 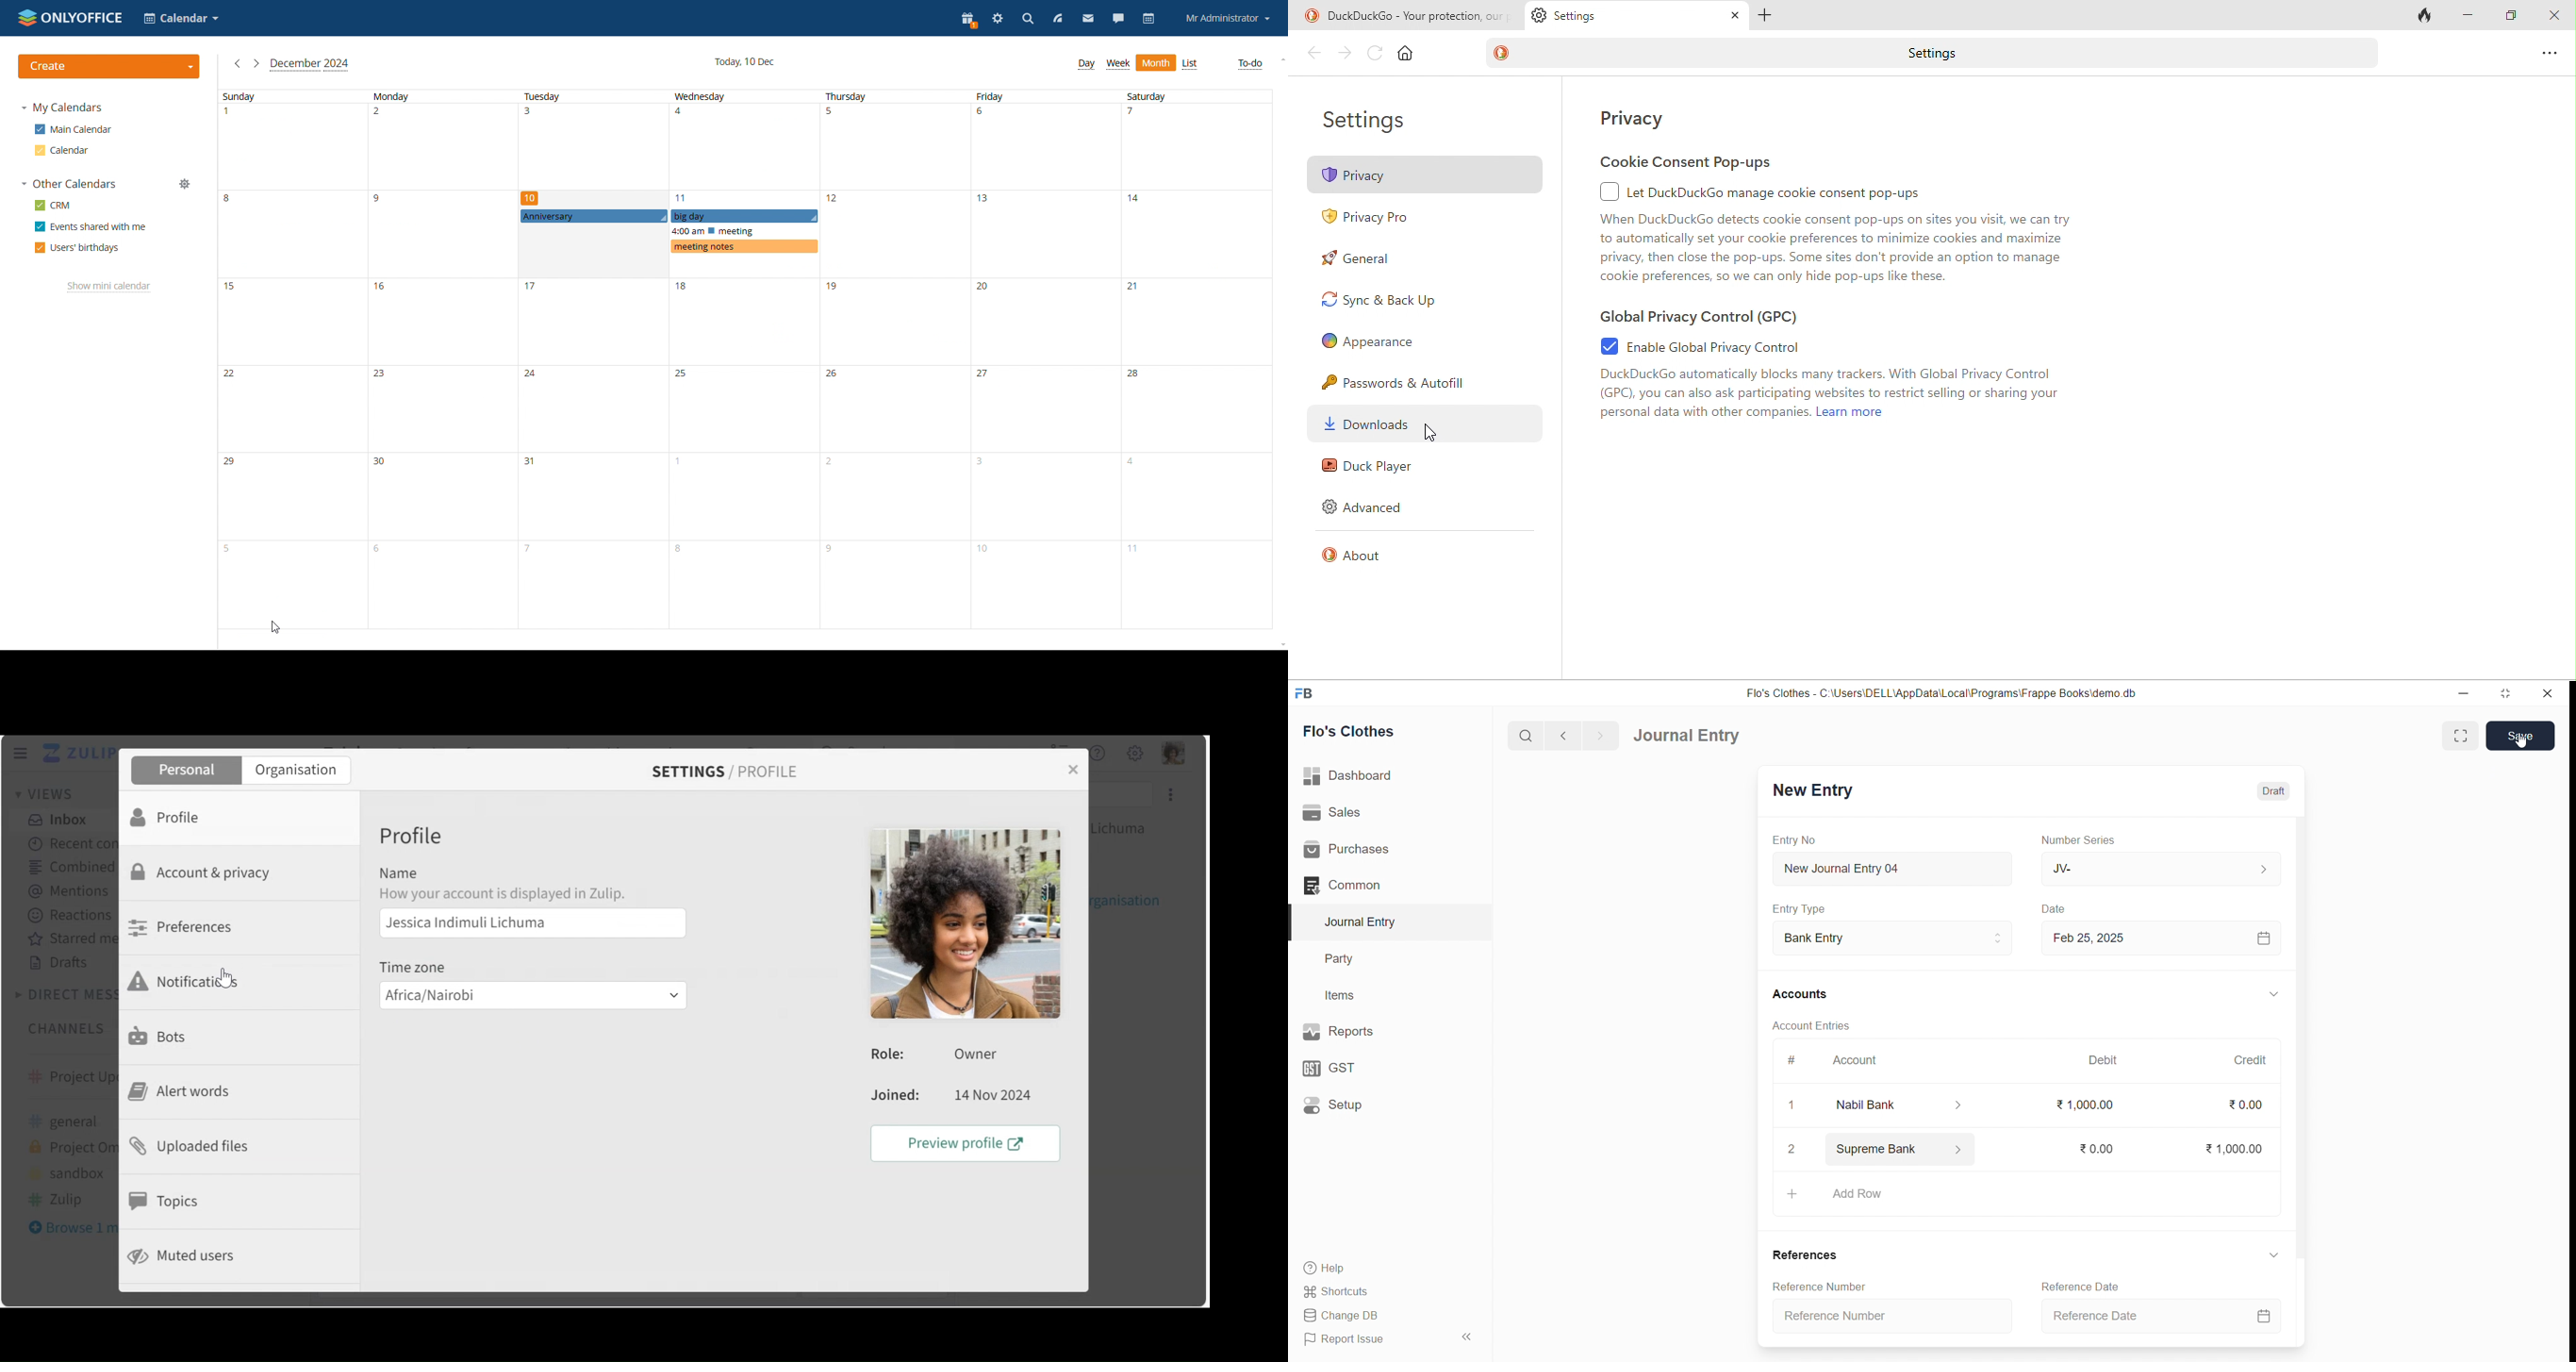 What do you see at coordinates (2104, 1062) in the screenshot?
I see `Debit` at bounding box center [2104, 1062].